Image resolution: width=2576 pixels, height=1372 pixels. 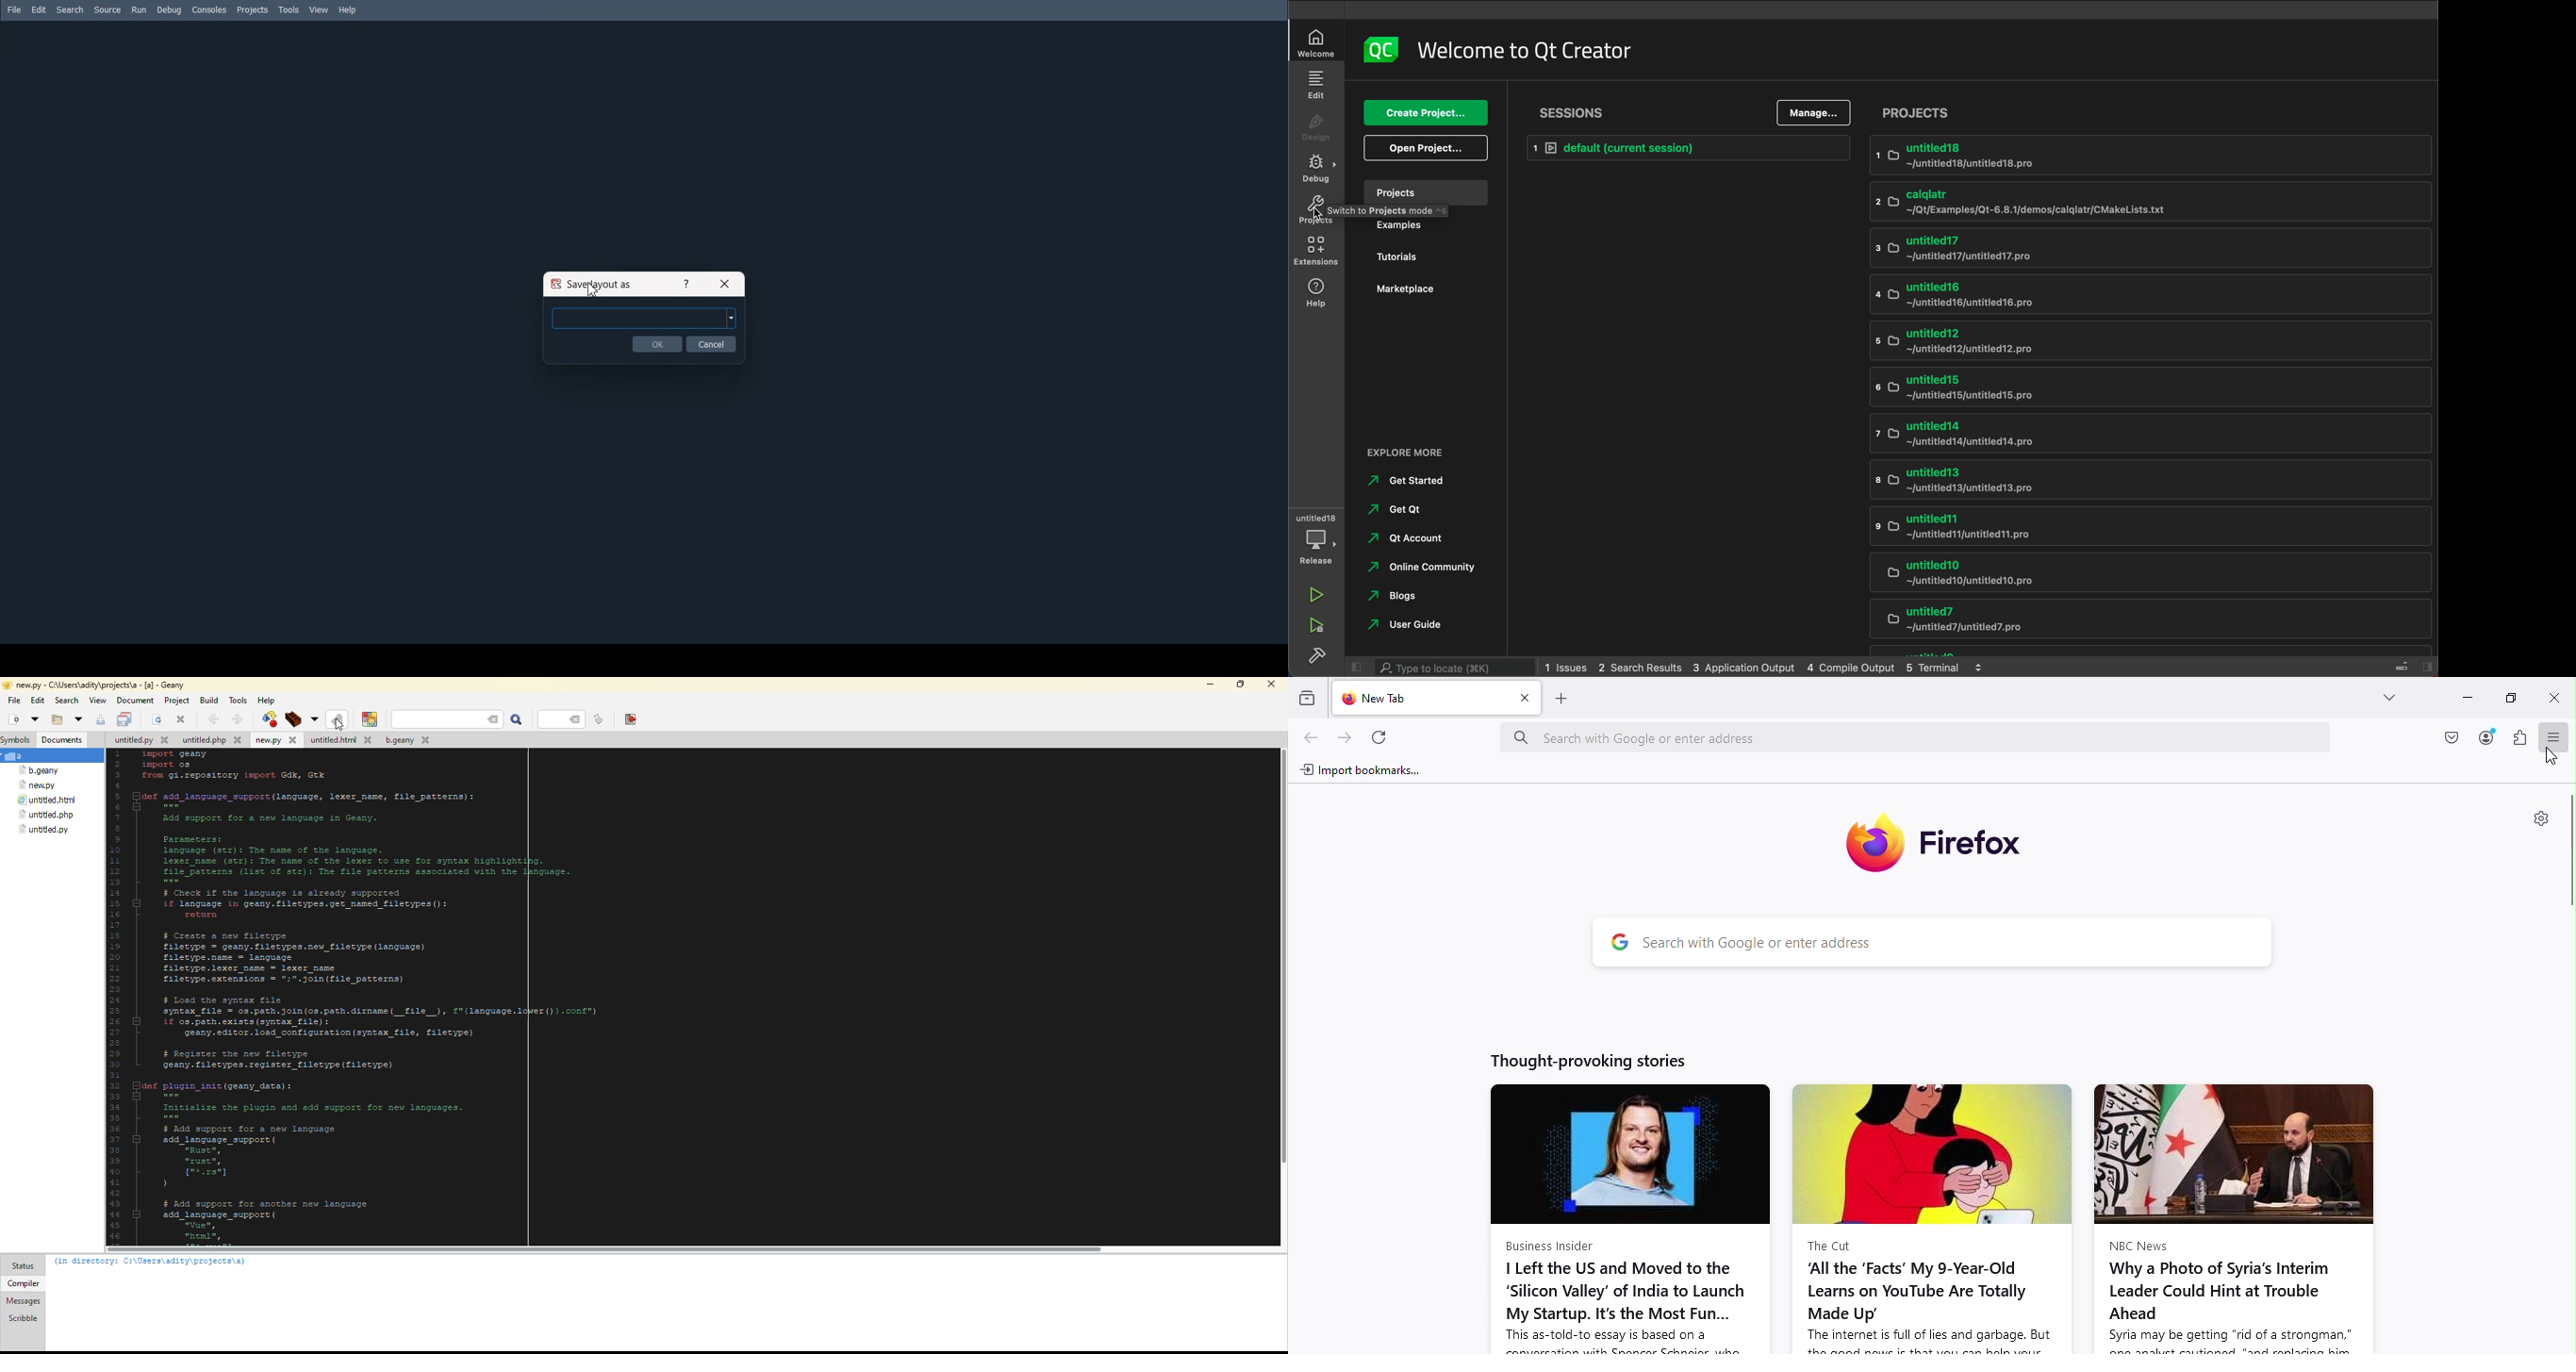 I want to click on welcome, so click(x=1314, y=42).